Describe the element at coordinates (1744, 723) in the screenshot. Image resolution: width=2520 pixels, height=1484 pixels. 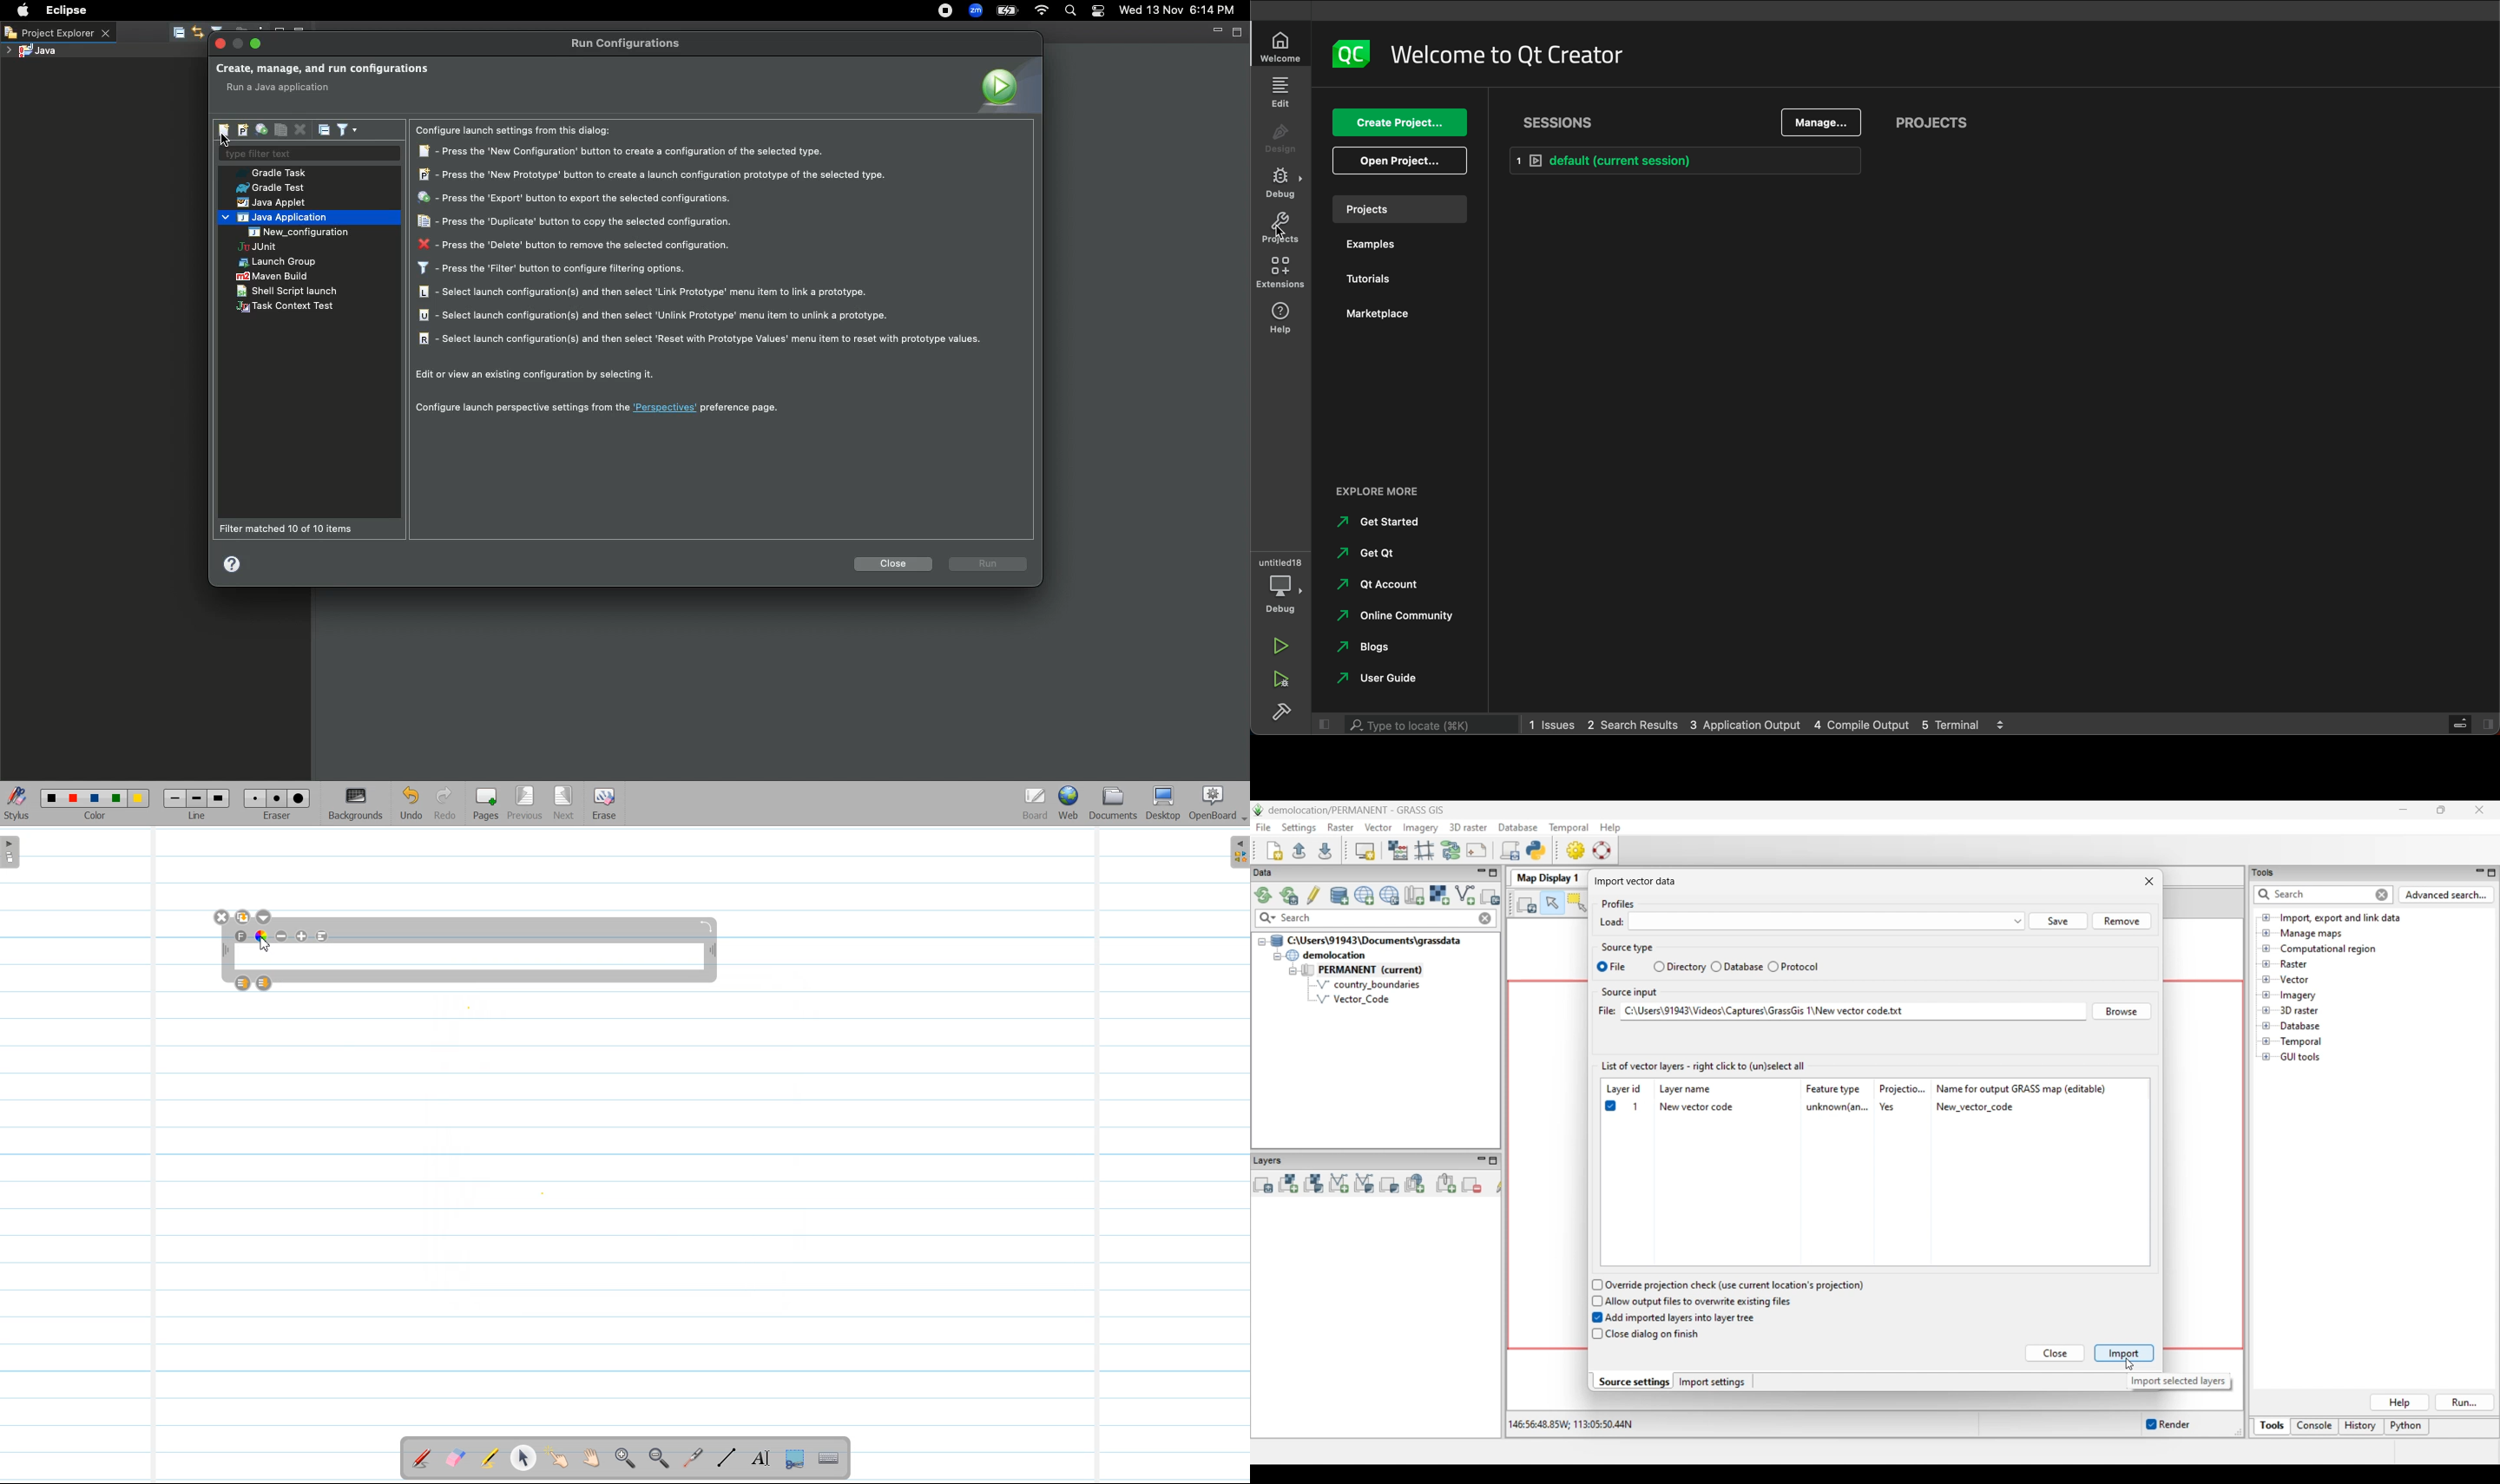
I see `3 Application Output` at that location.